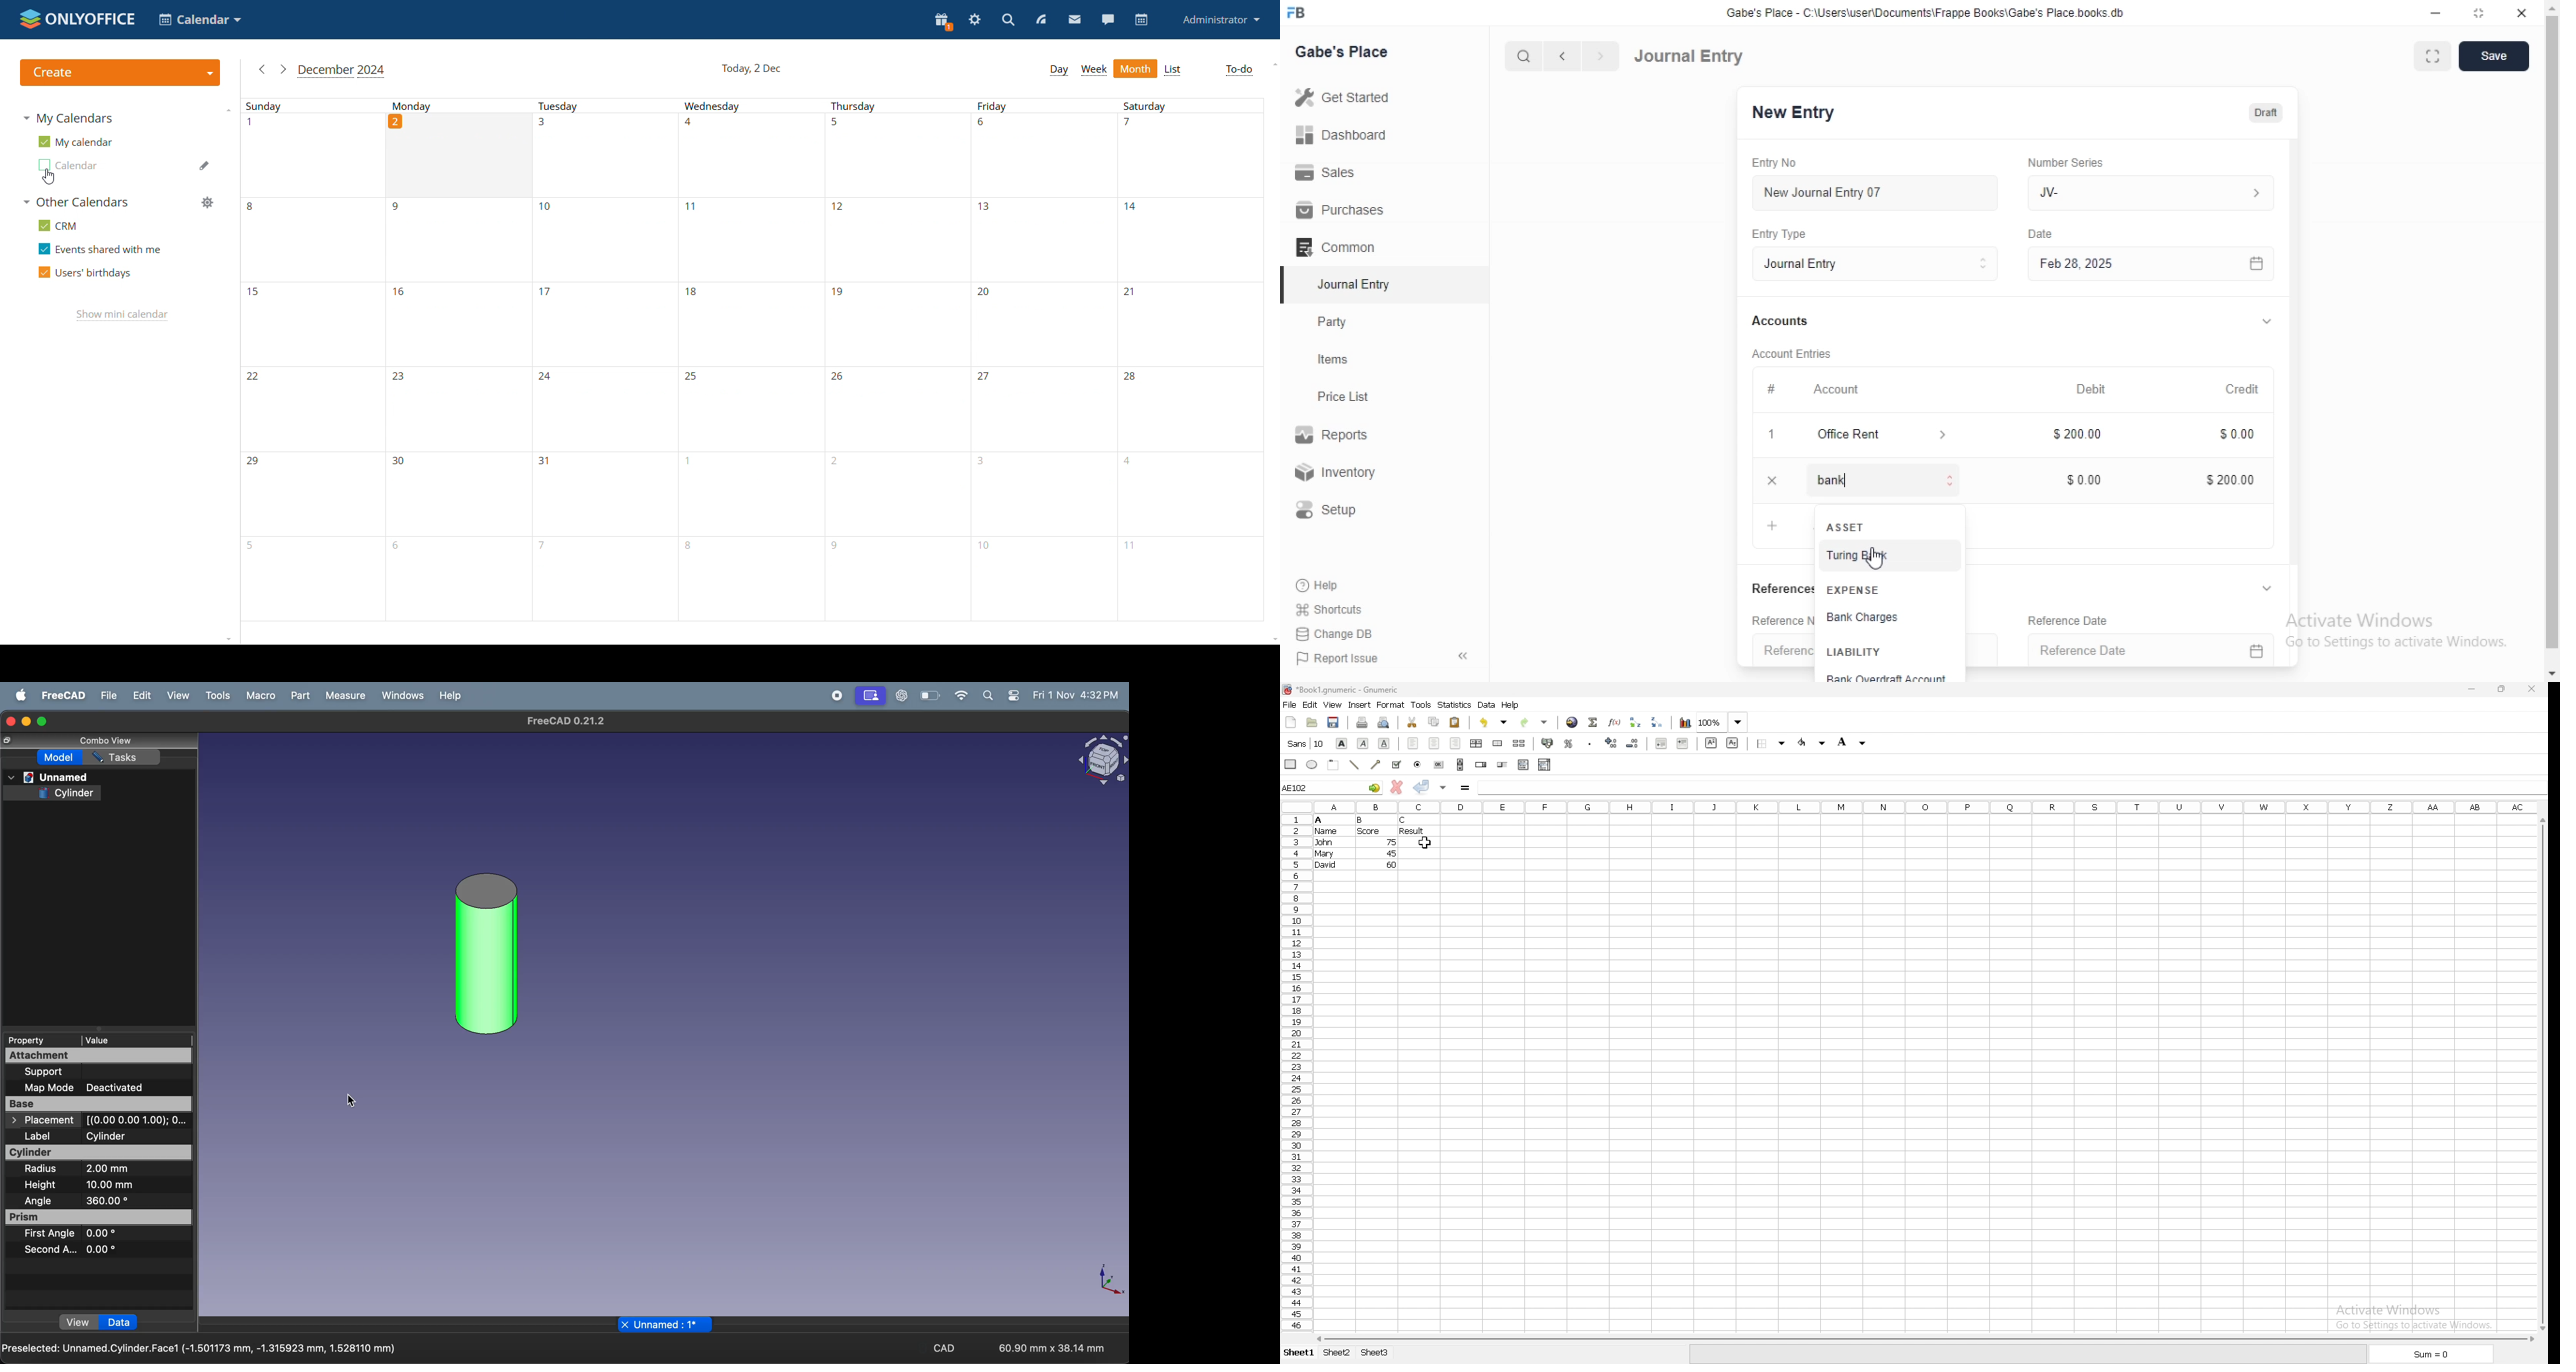 This screenshot has height=1372, width=2576. Describe the element at coordinates (1933, 12) in the screenshot. I see `‘Gabe's Place - C\UsersiuserDocuments\Frappe Books\Gabe's Place books db` at that location.